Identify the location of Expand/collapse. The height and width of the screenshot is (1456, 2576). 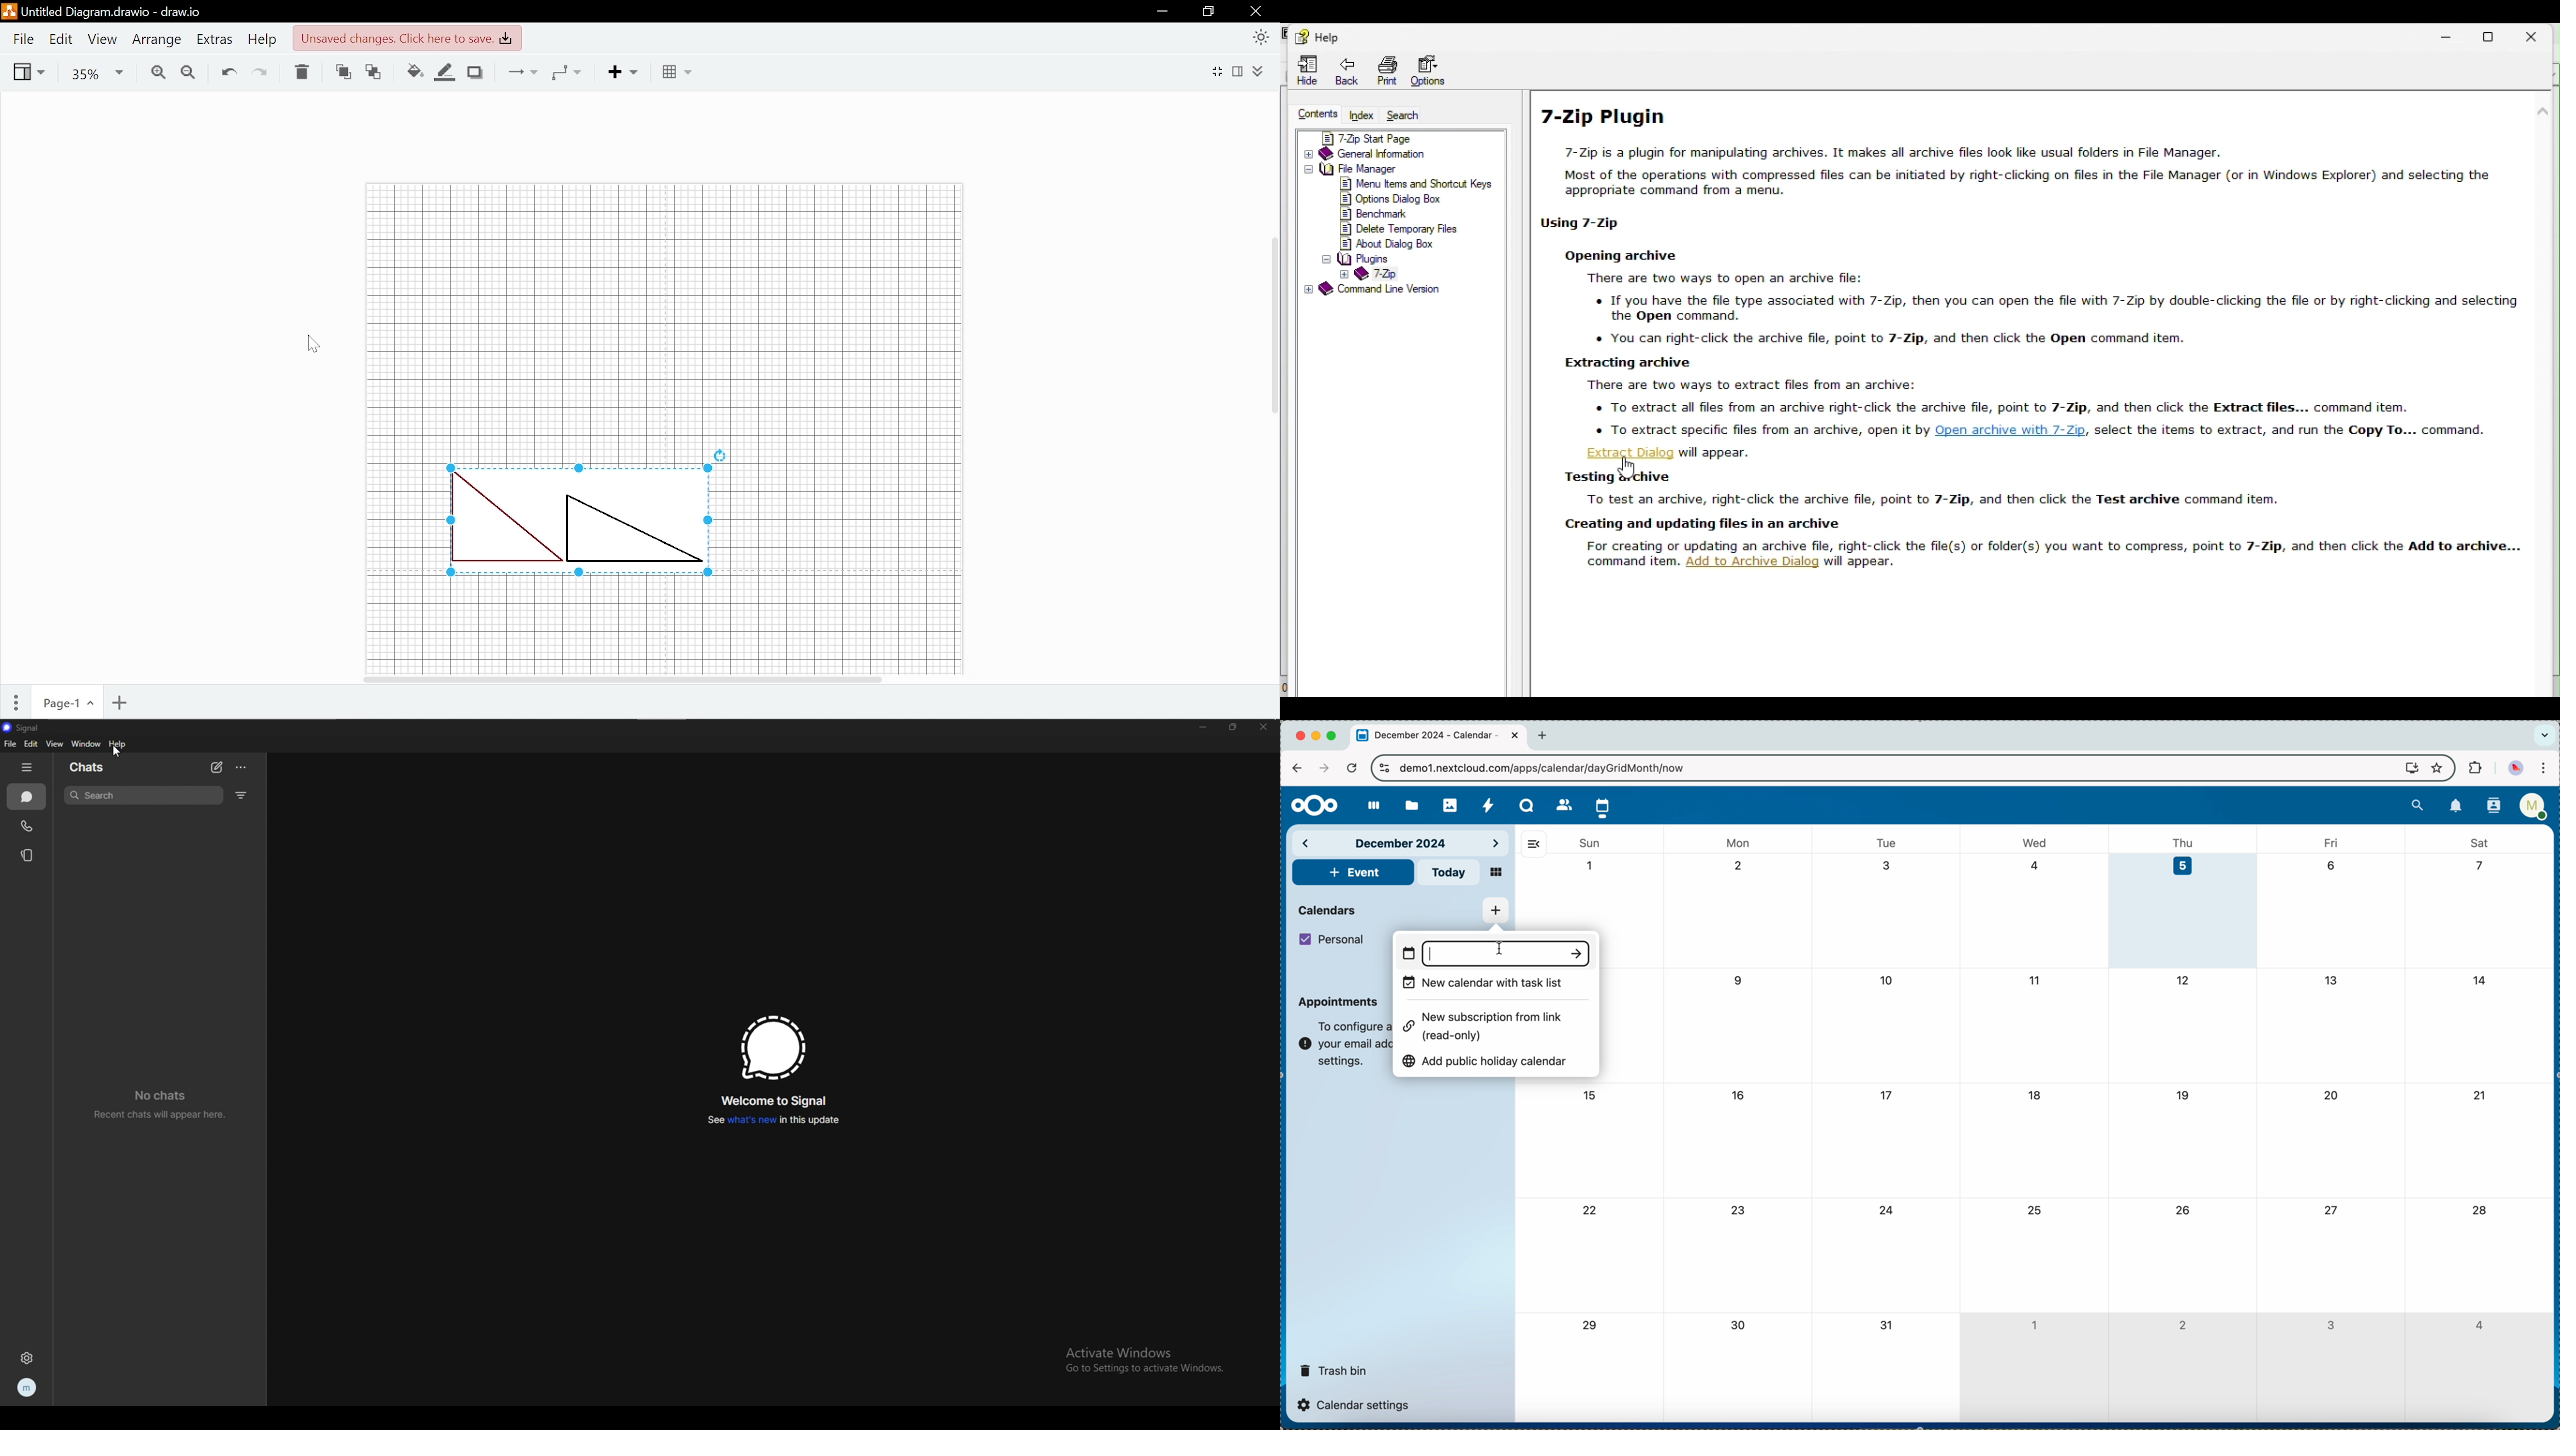
(1262, 73).